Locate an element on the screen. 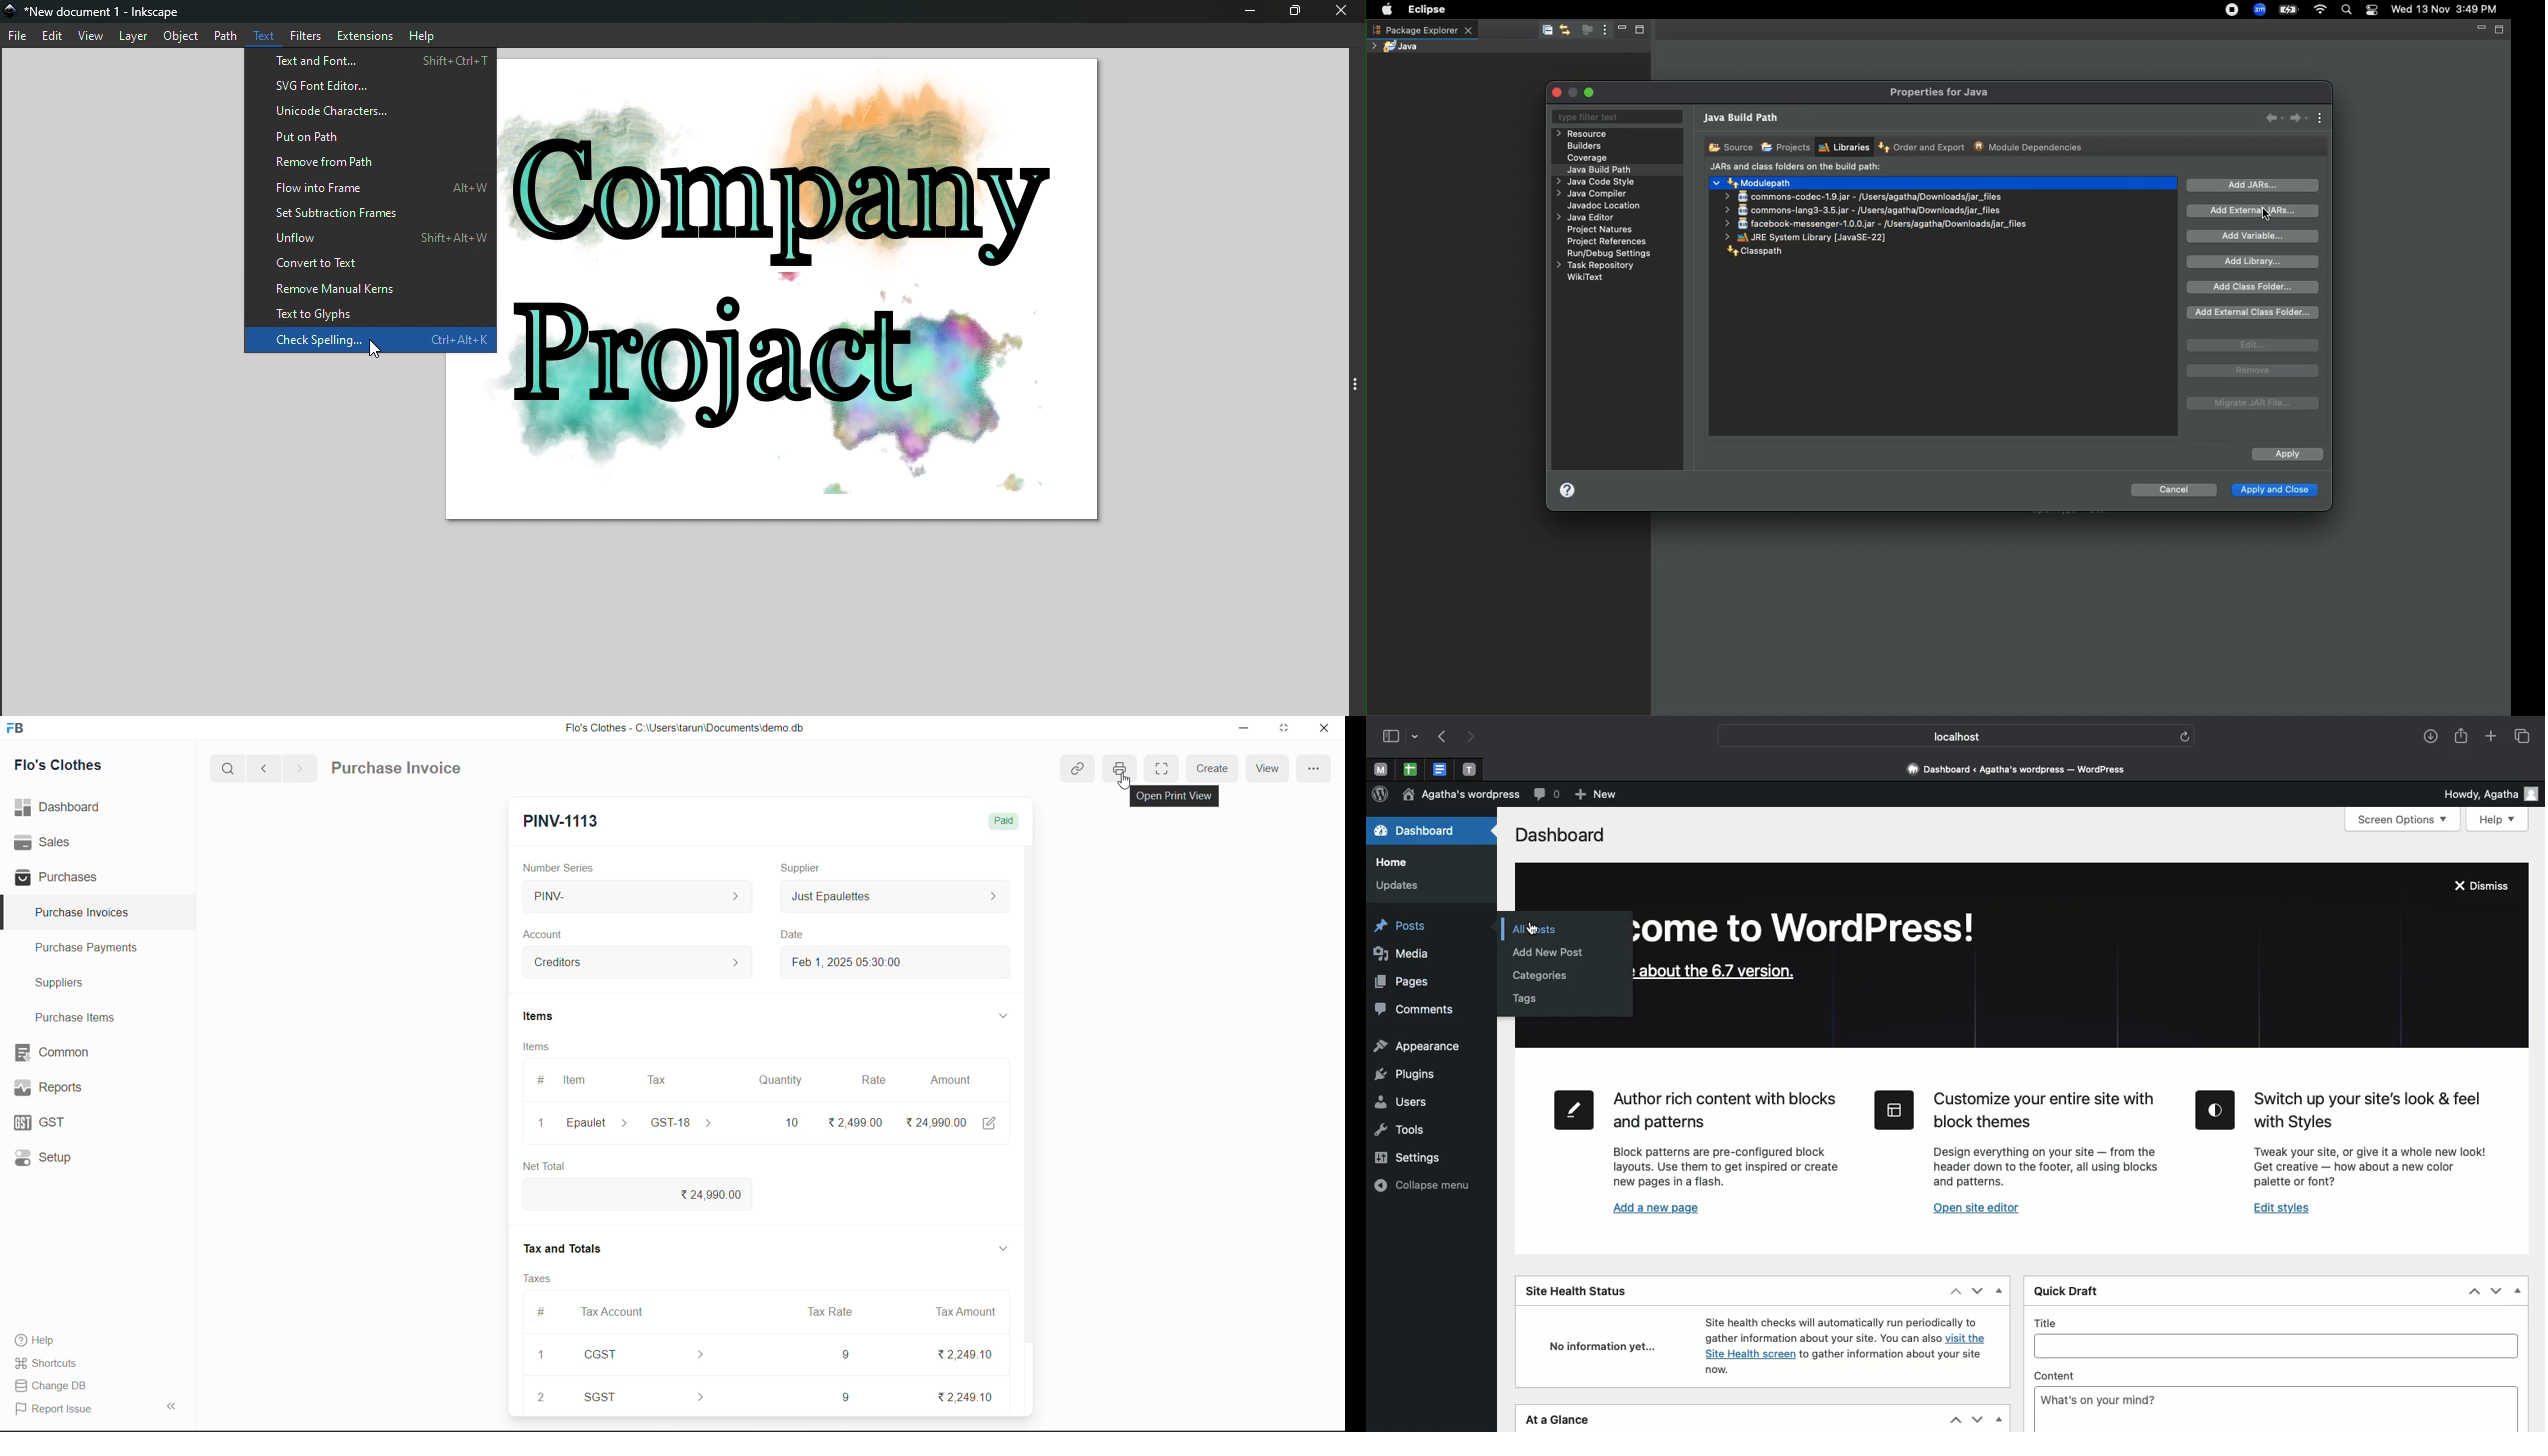  Close is located at coordinates (1559, 92).